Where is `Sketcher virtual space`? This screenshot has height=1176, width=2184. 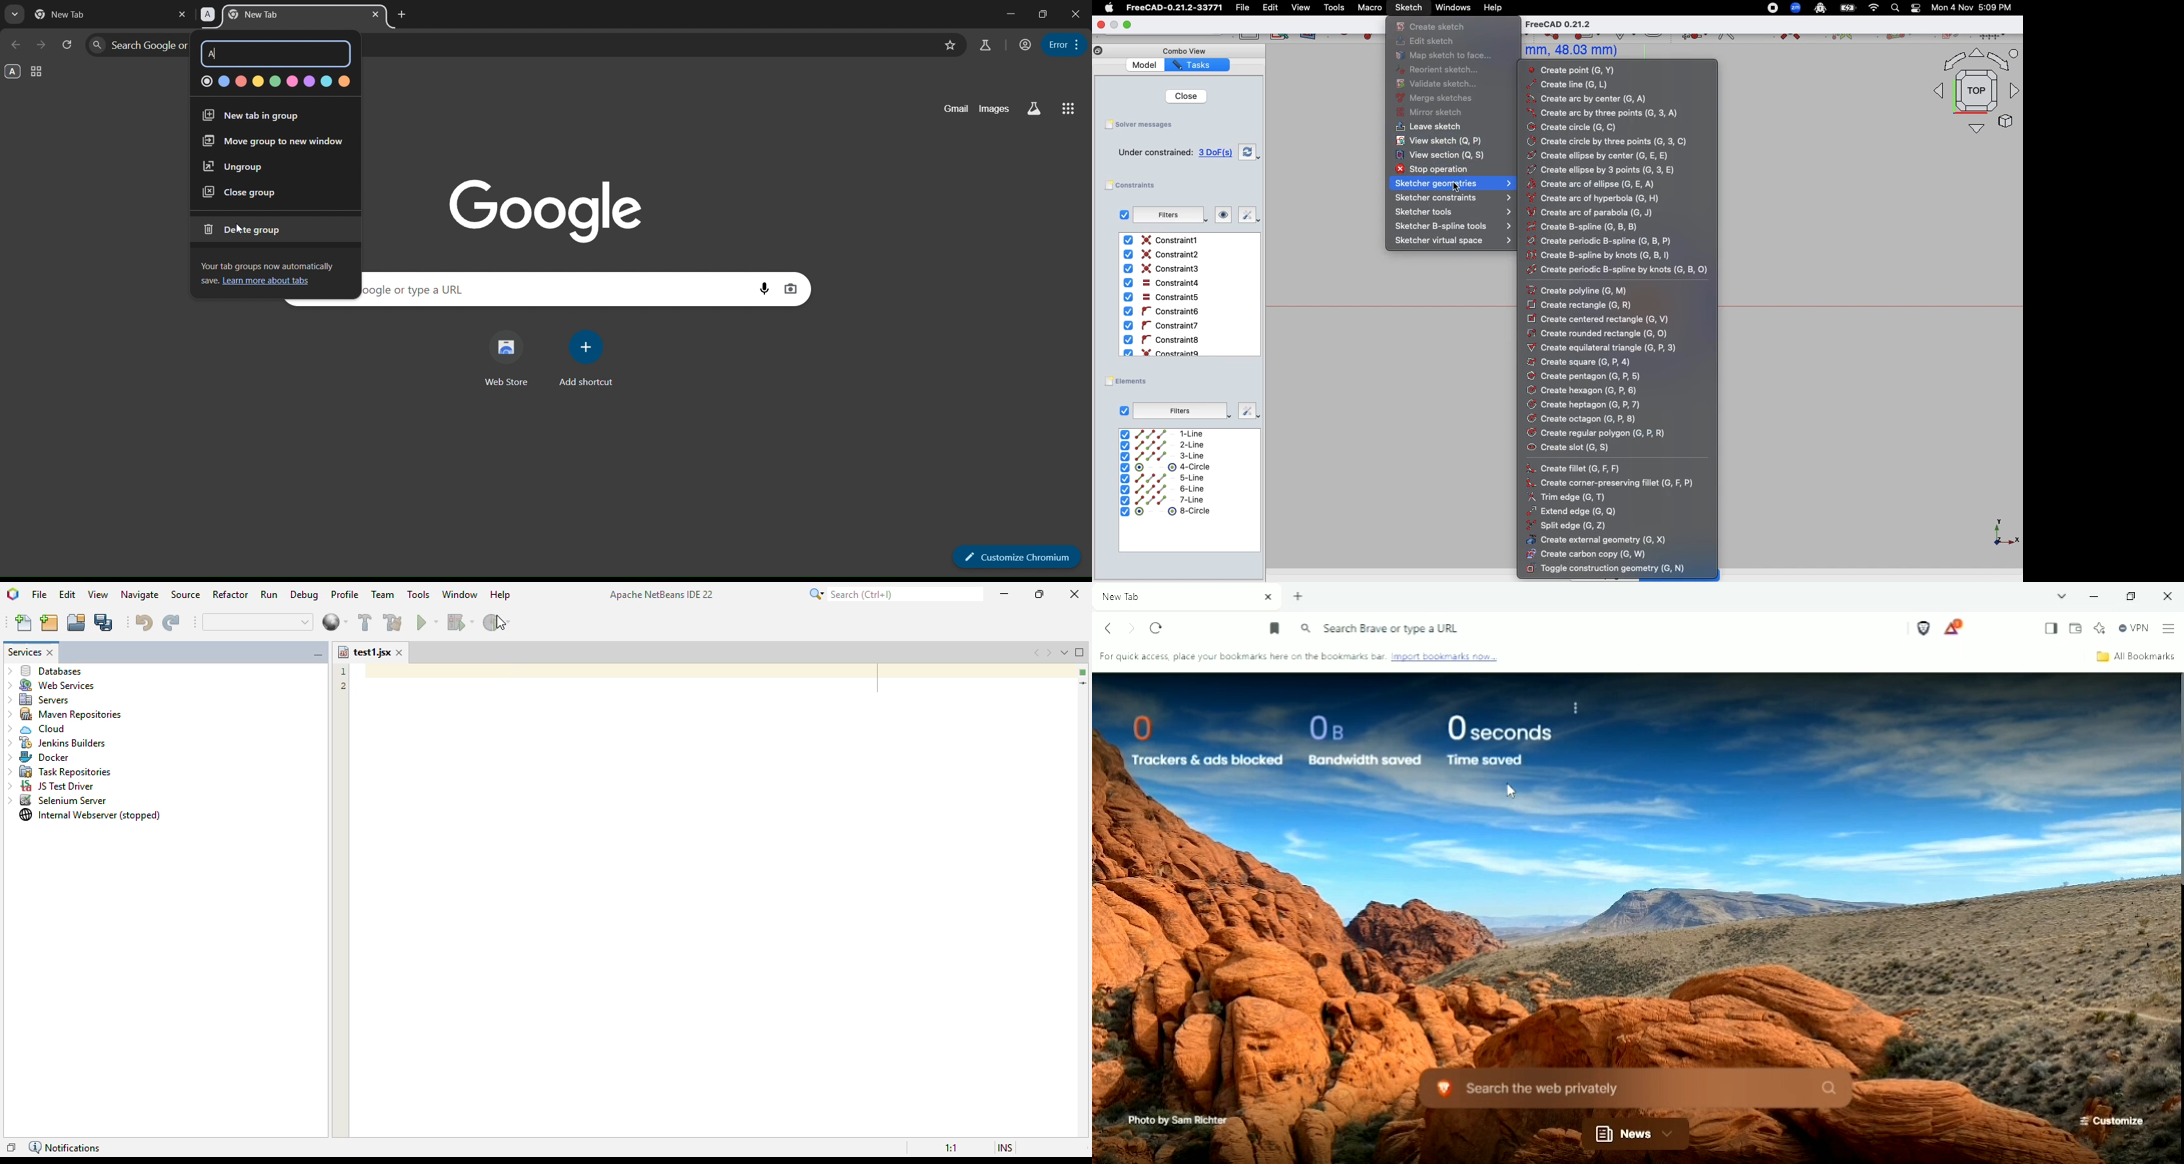 Sketcher virtual space is located at coordinates (1453, 242).